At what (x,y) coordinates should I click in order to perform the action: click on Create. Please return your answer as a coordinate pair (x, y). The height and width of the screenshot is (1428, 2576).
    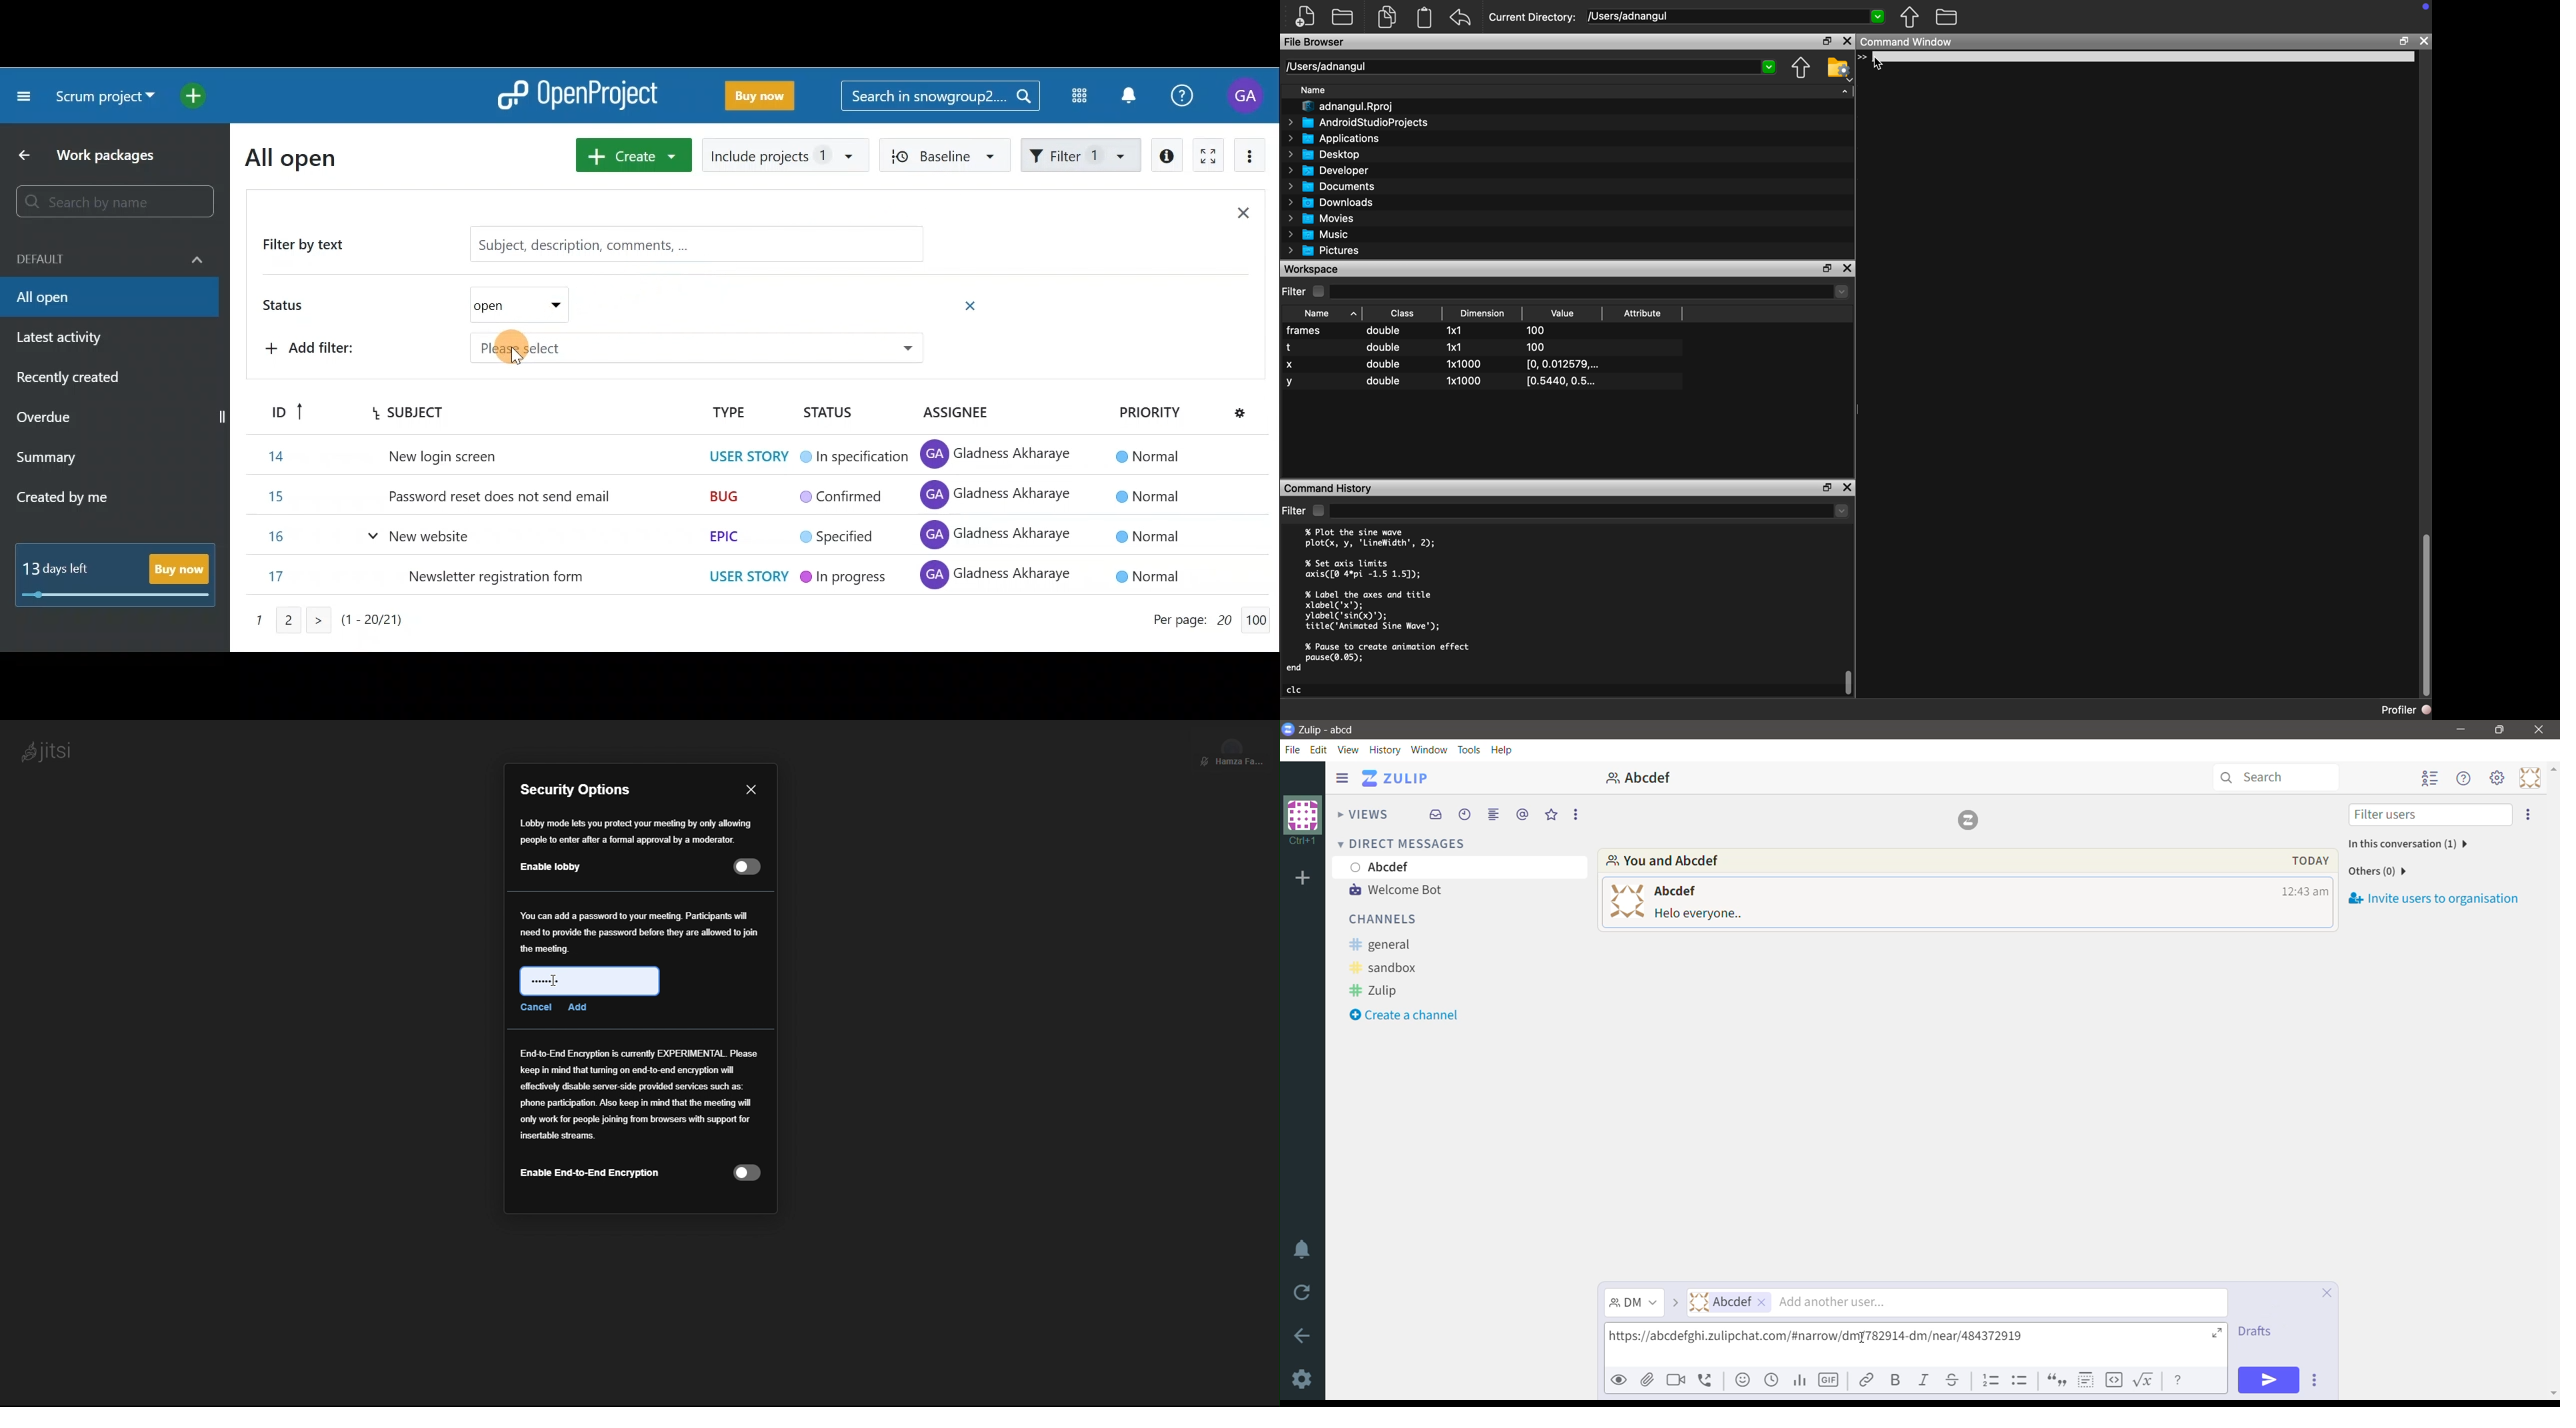
    Looking at the image, I should click on (630, 155).